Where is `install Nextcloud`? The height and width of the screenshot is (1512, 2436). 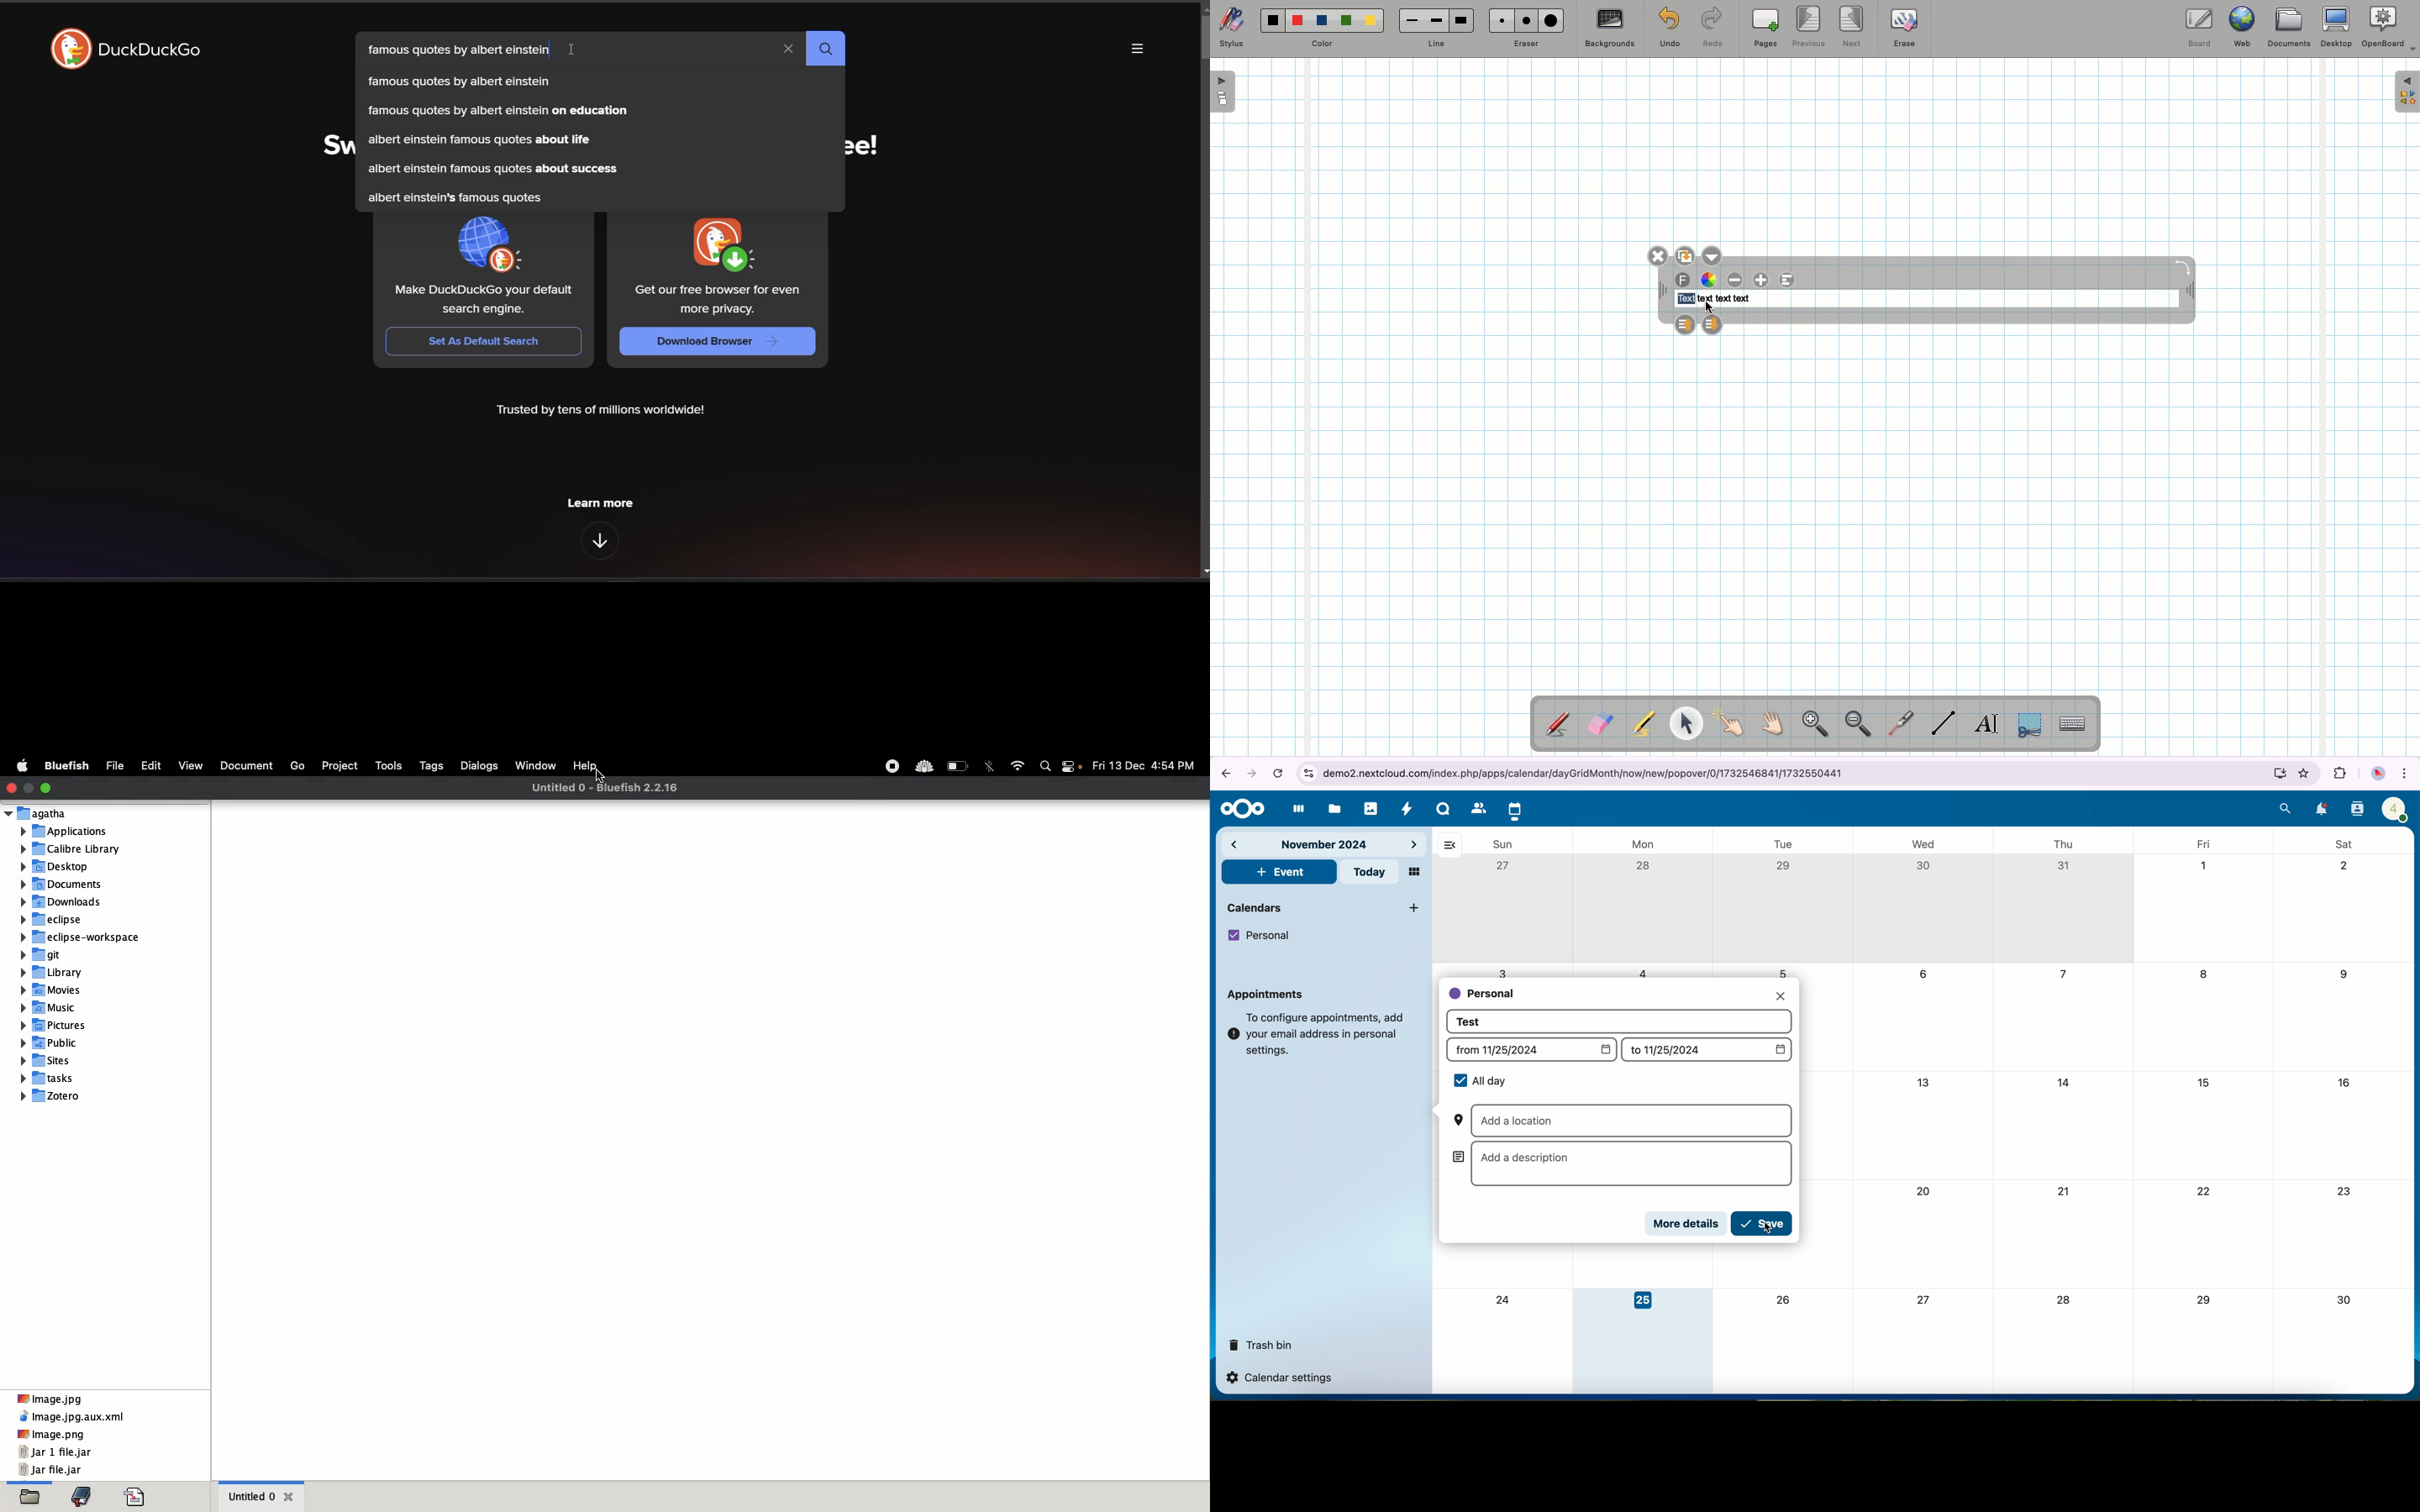 install Nextcloud is located at coordinates (2278, 773).